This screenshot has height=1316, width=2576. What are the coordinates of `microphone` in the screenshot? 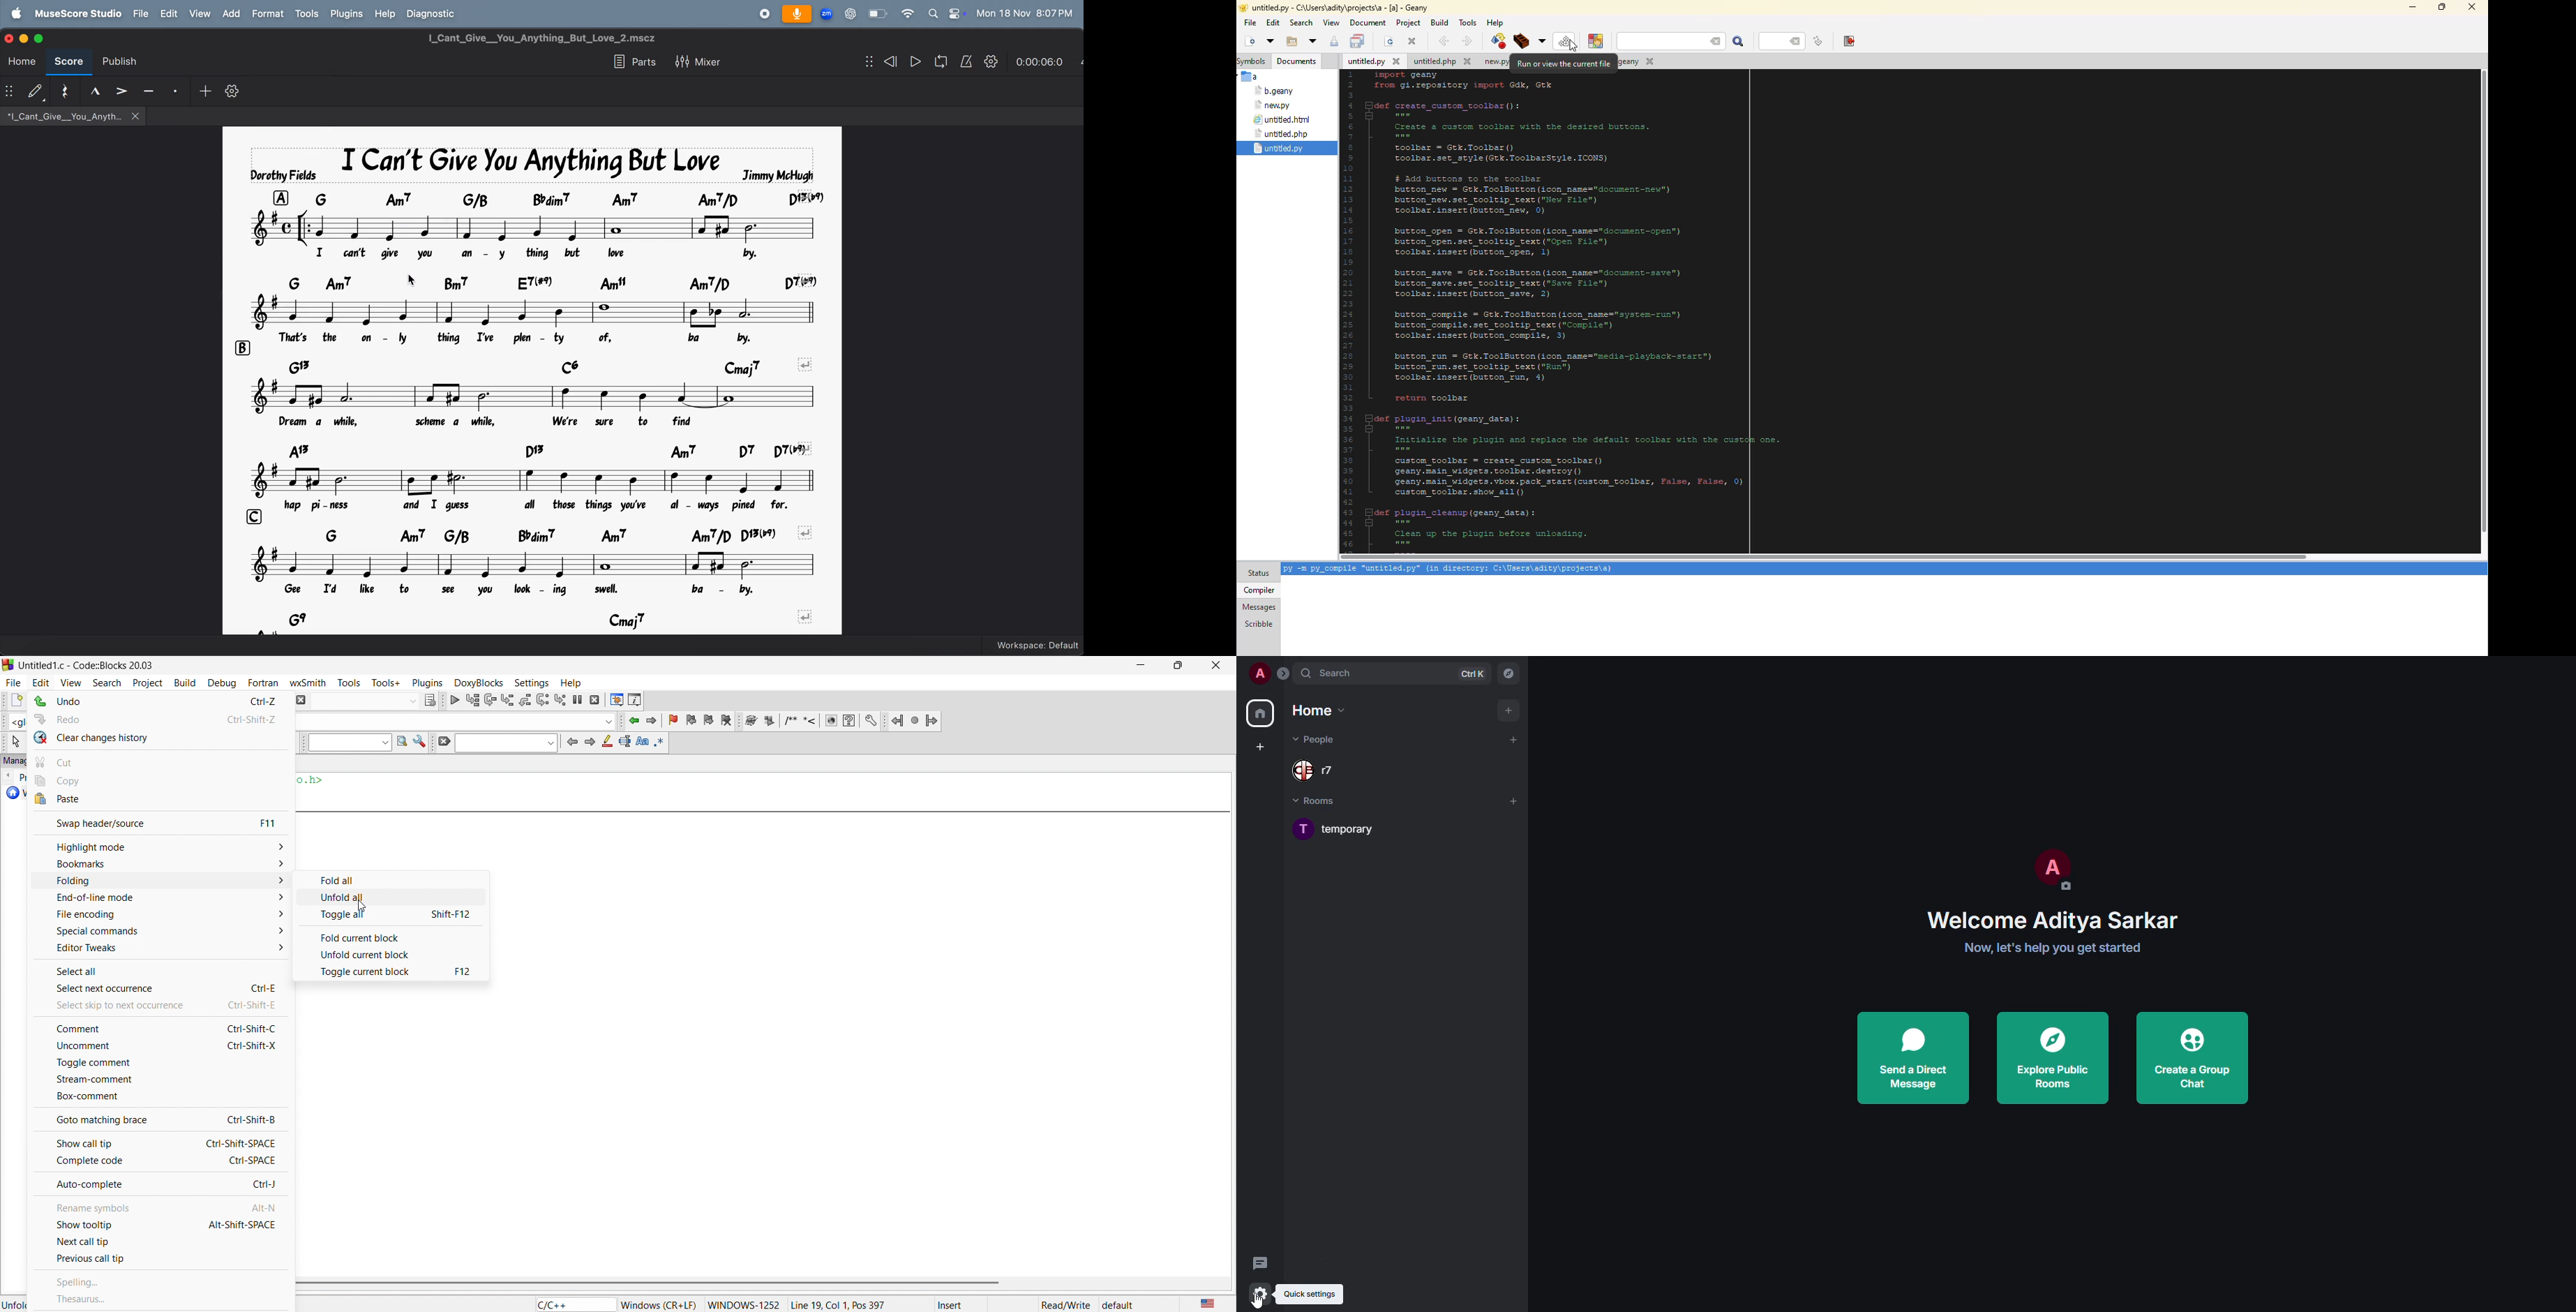 It's located at (799, 13).